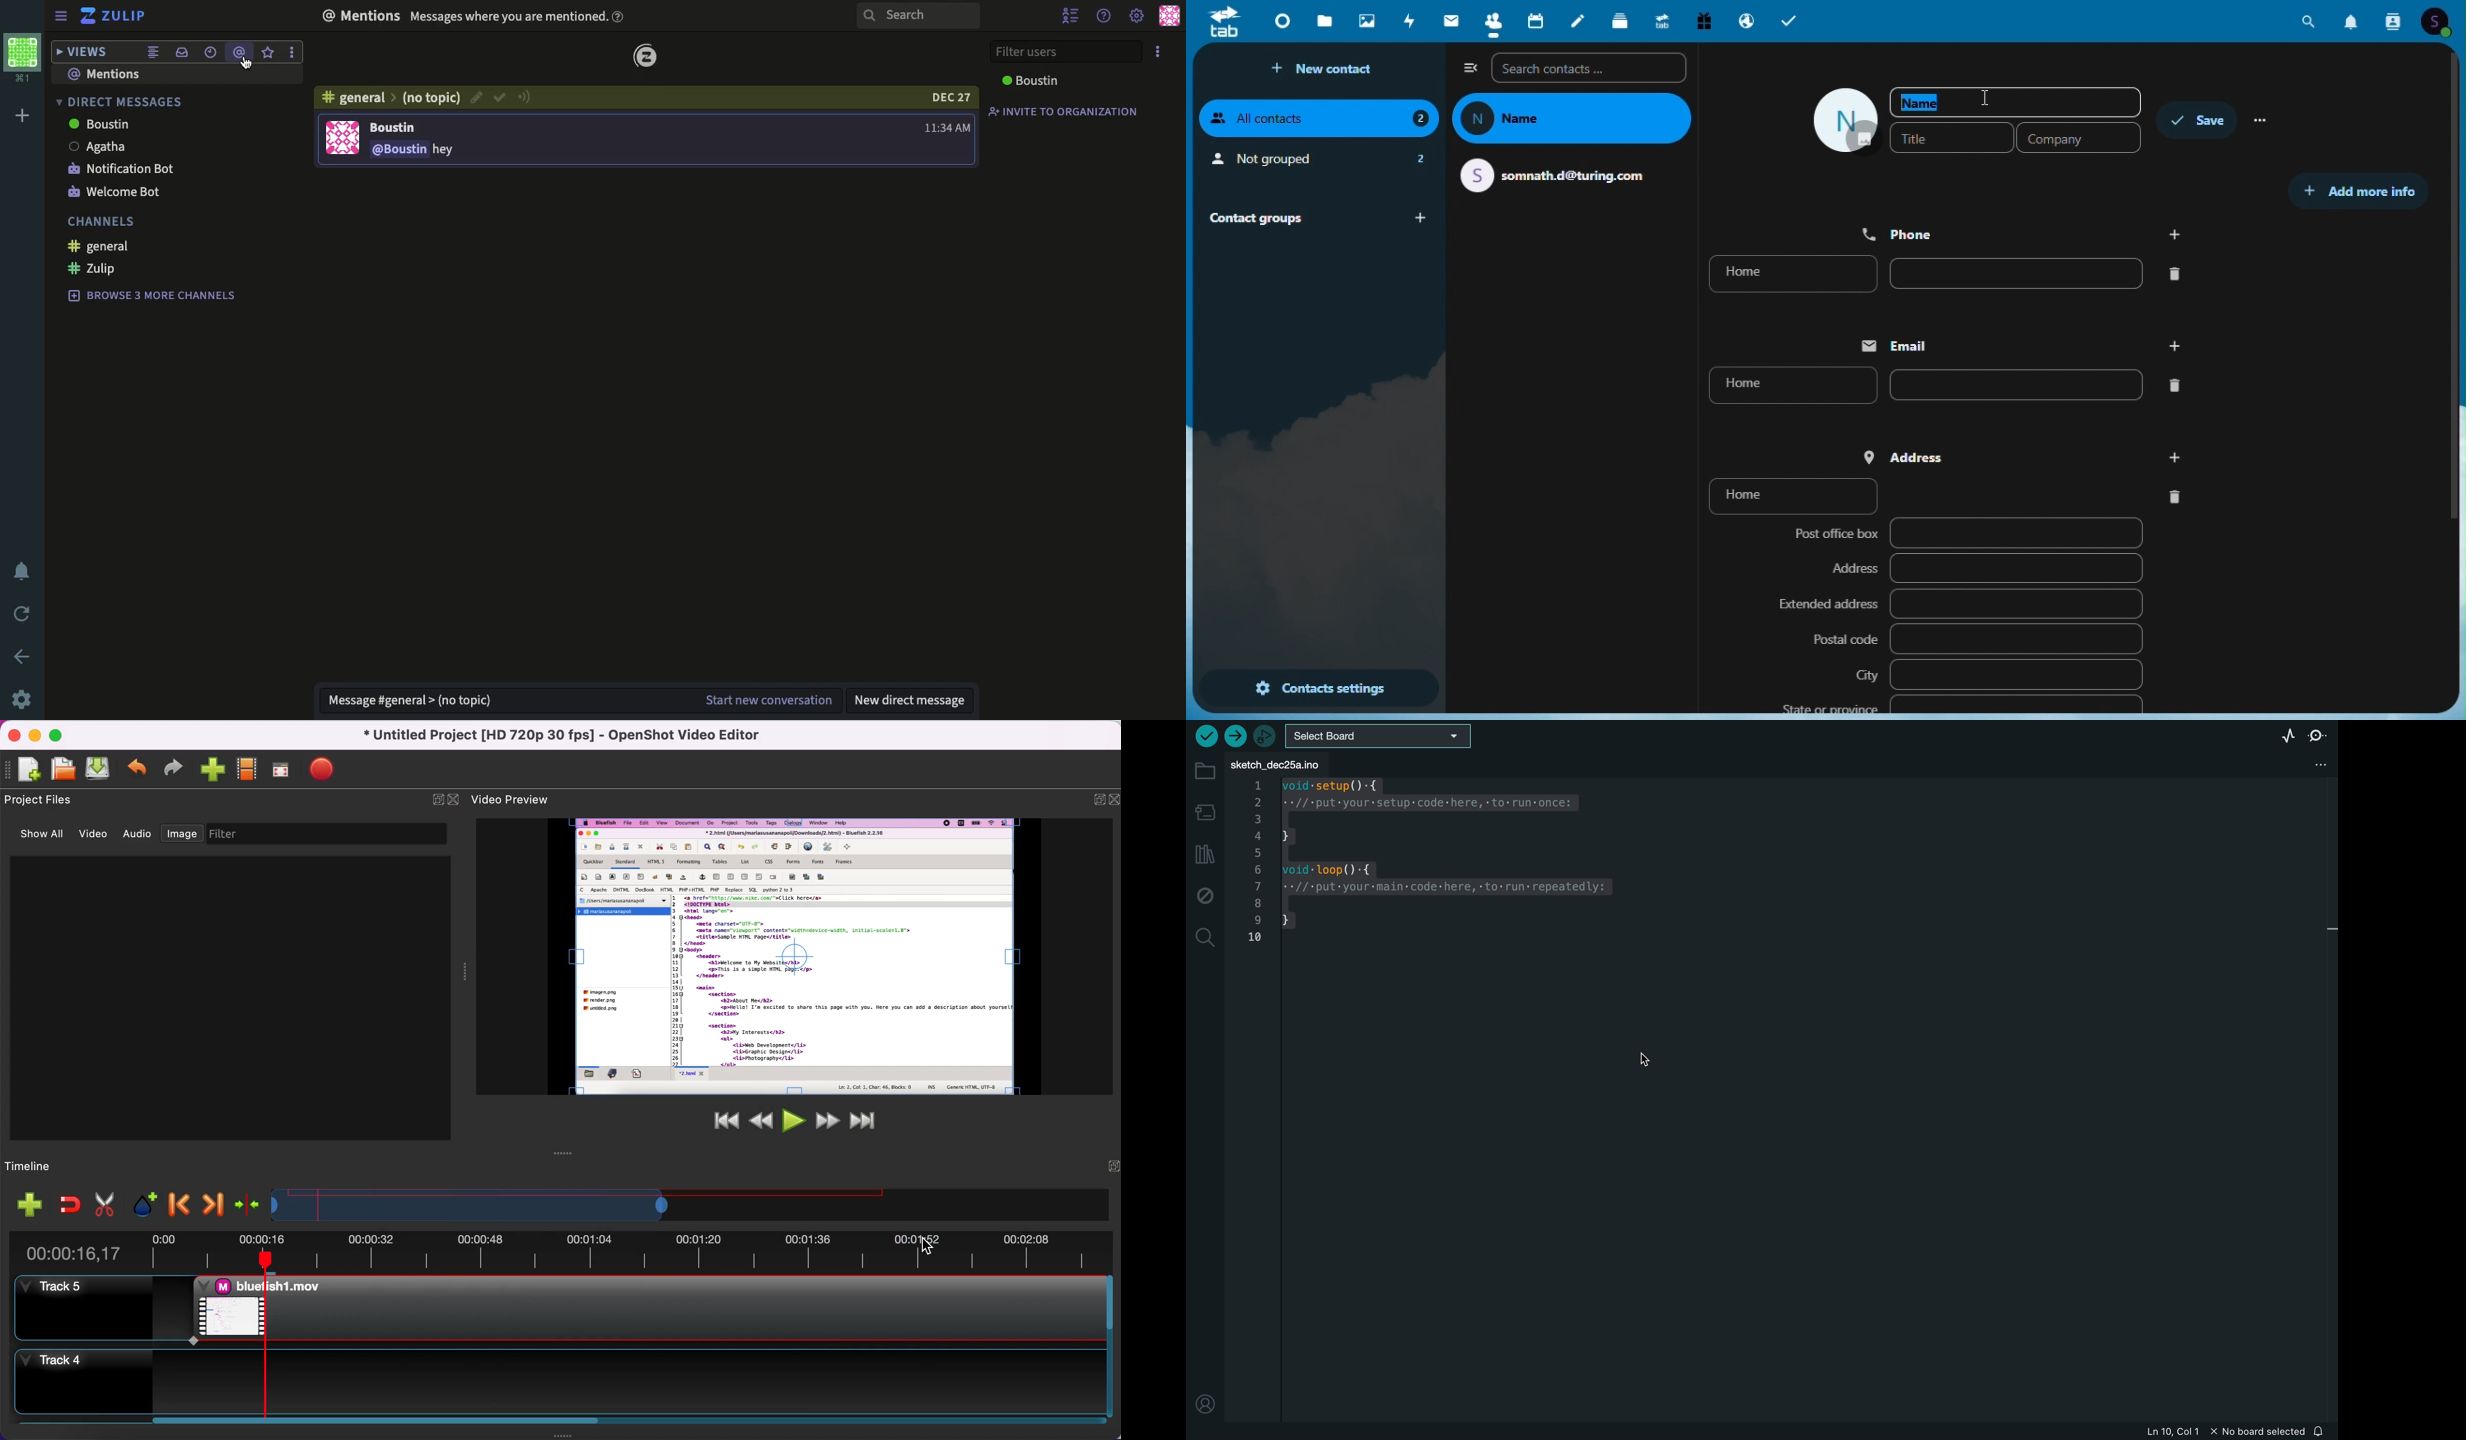  What do you see at coordinates (1469, 67) in the screenshot?
I see `Collapse side bar` at bounding box center [1469, 67].